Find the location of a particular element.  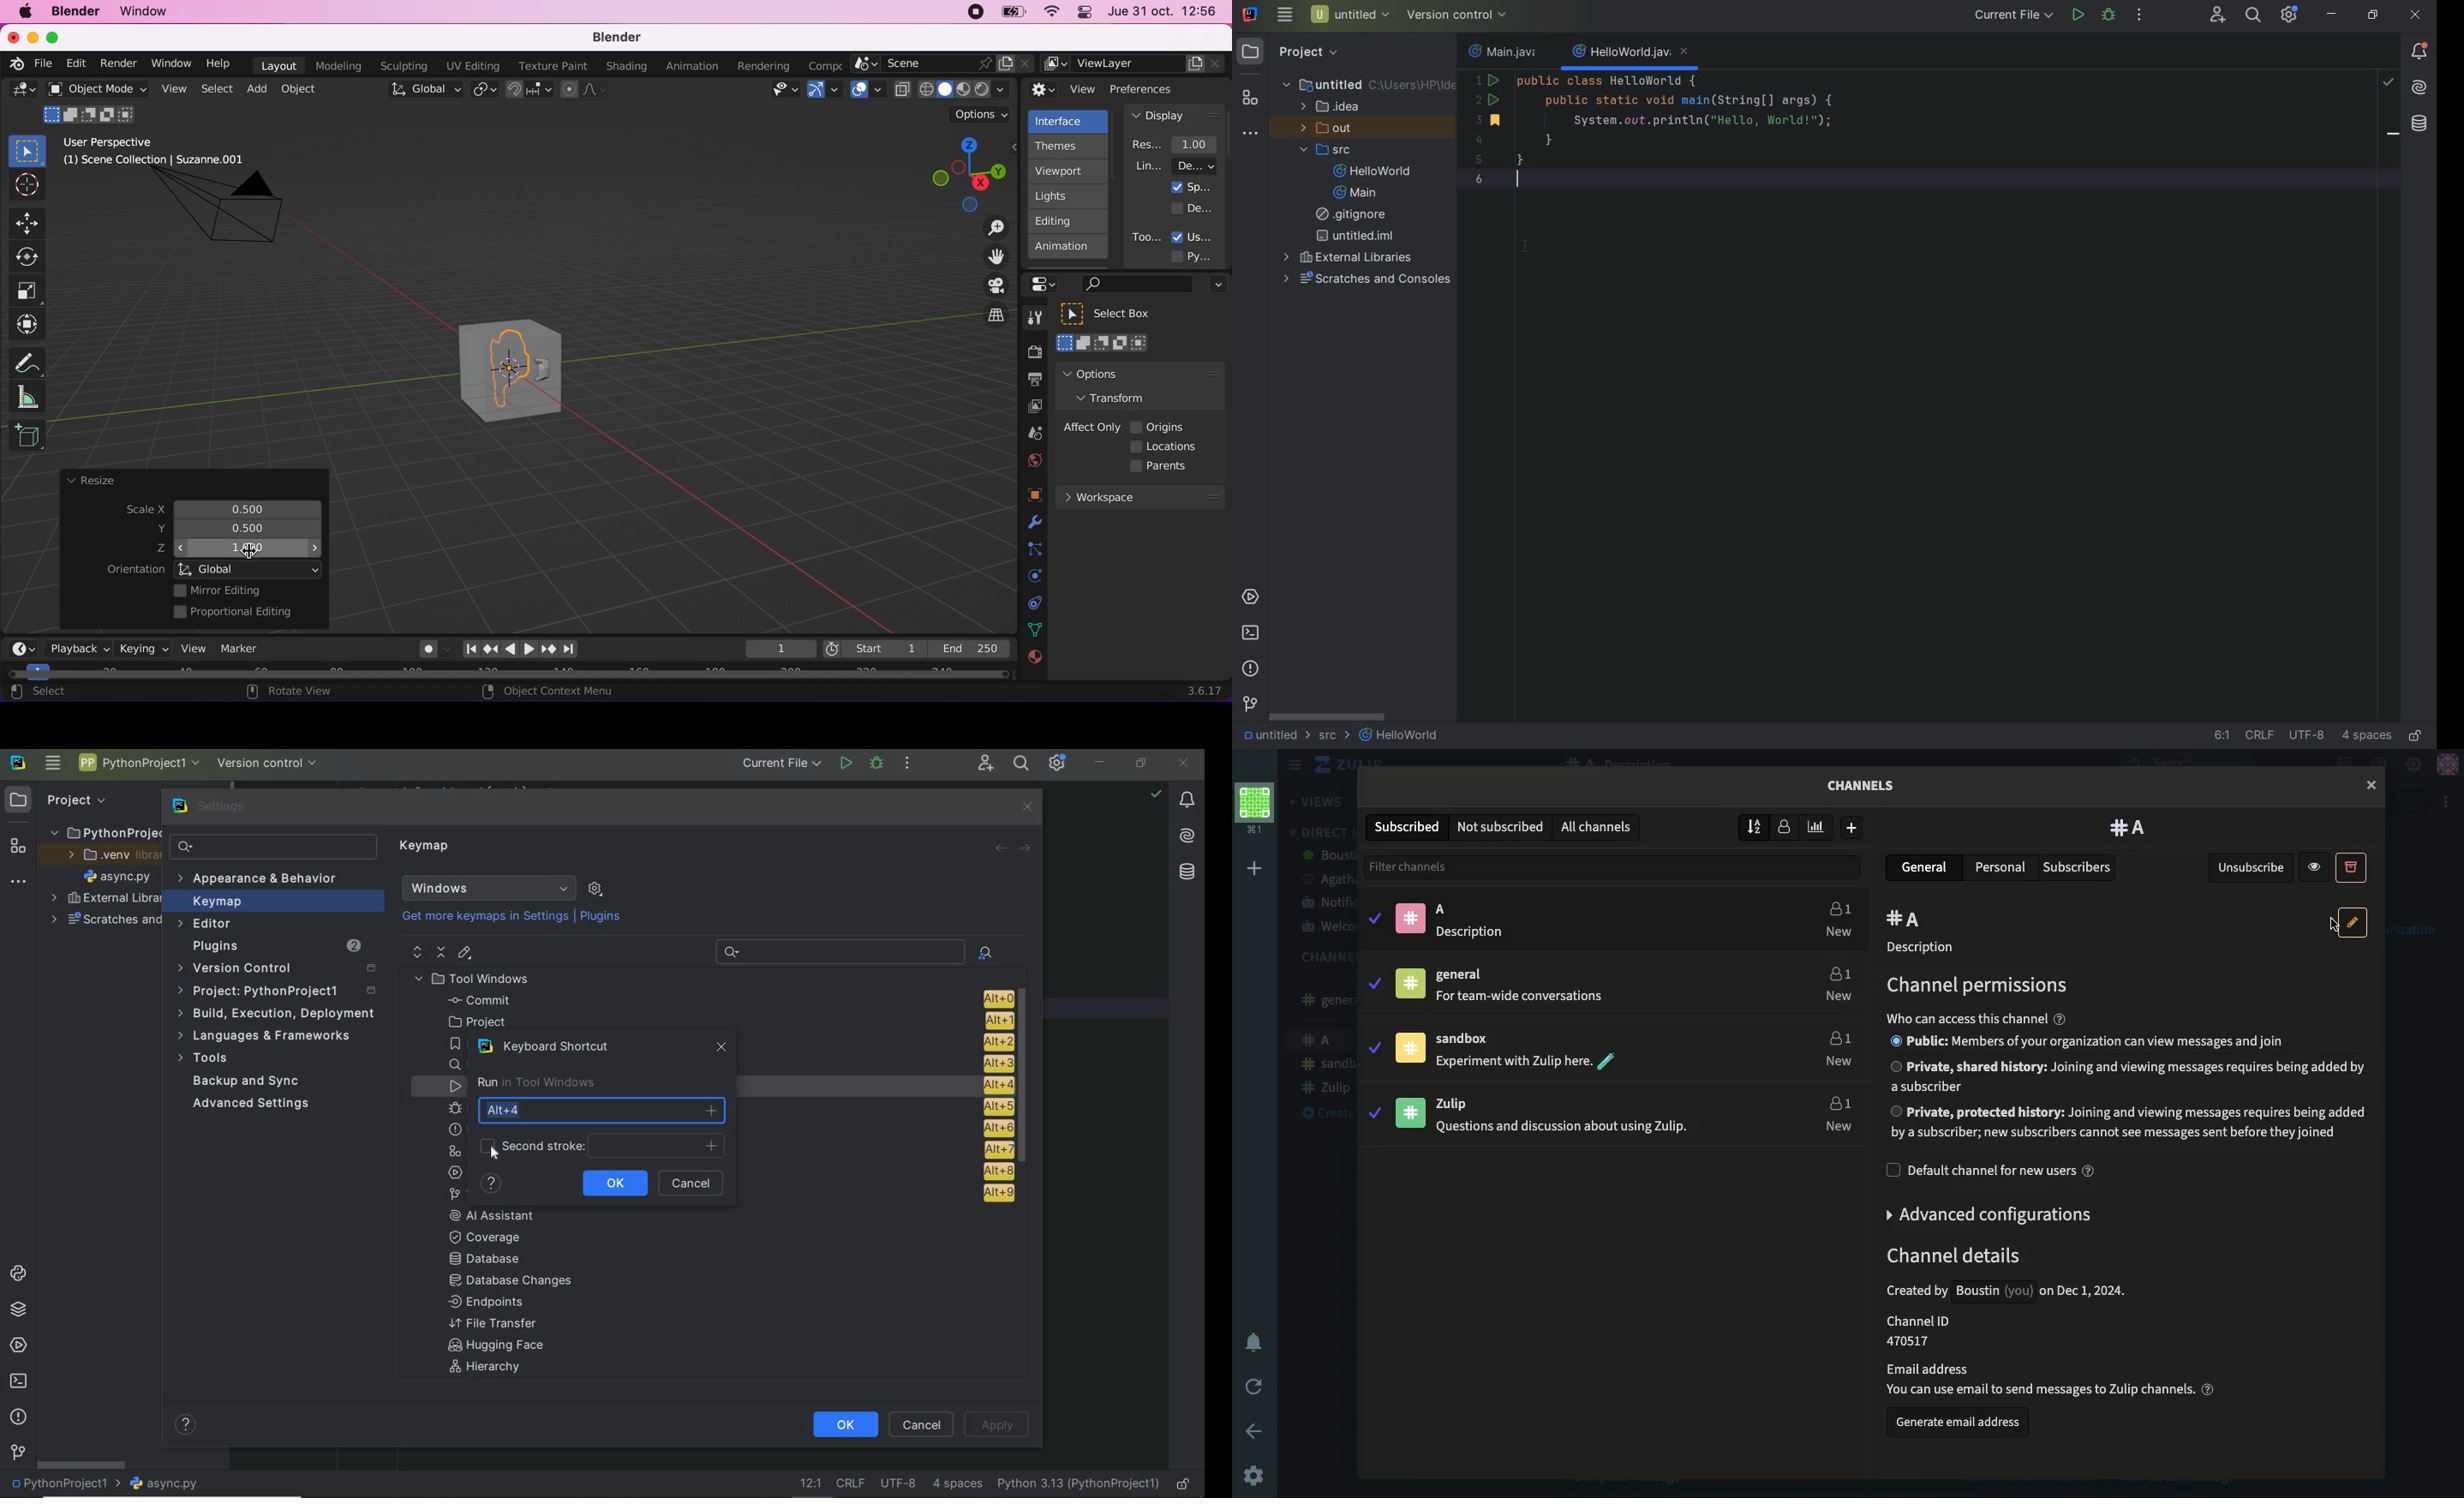

recording stopped is located at coordinates (972, 13).